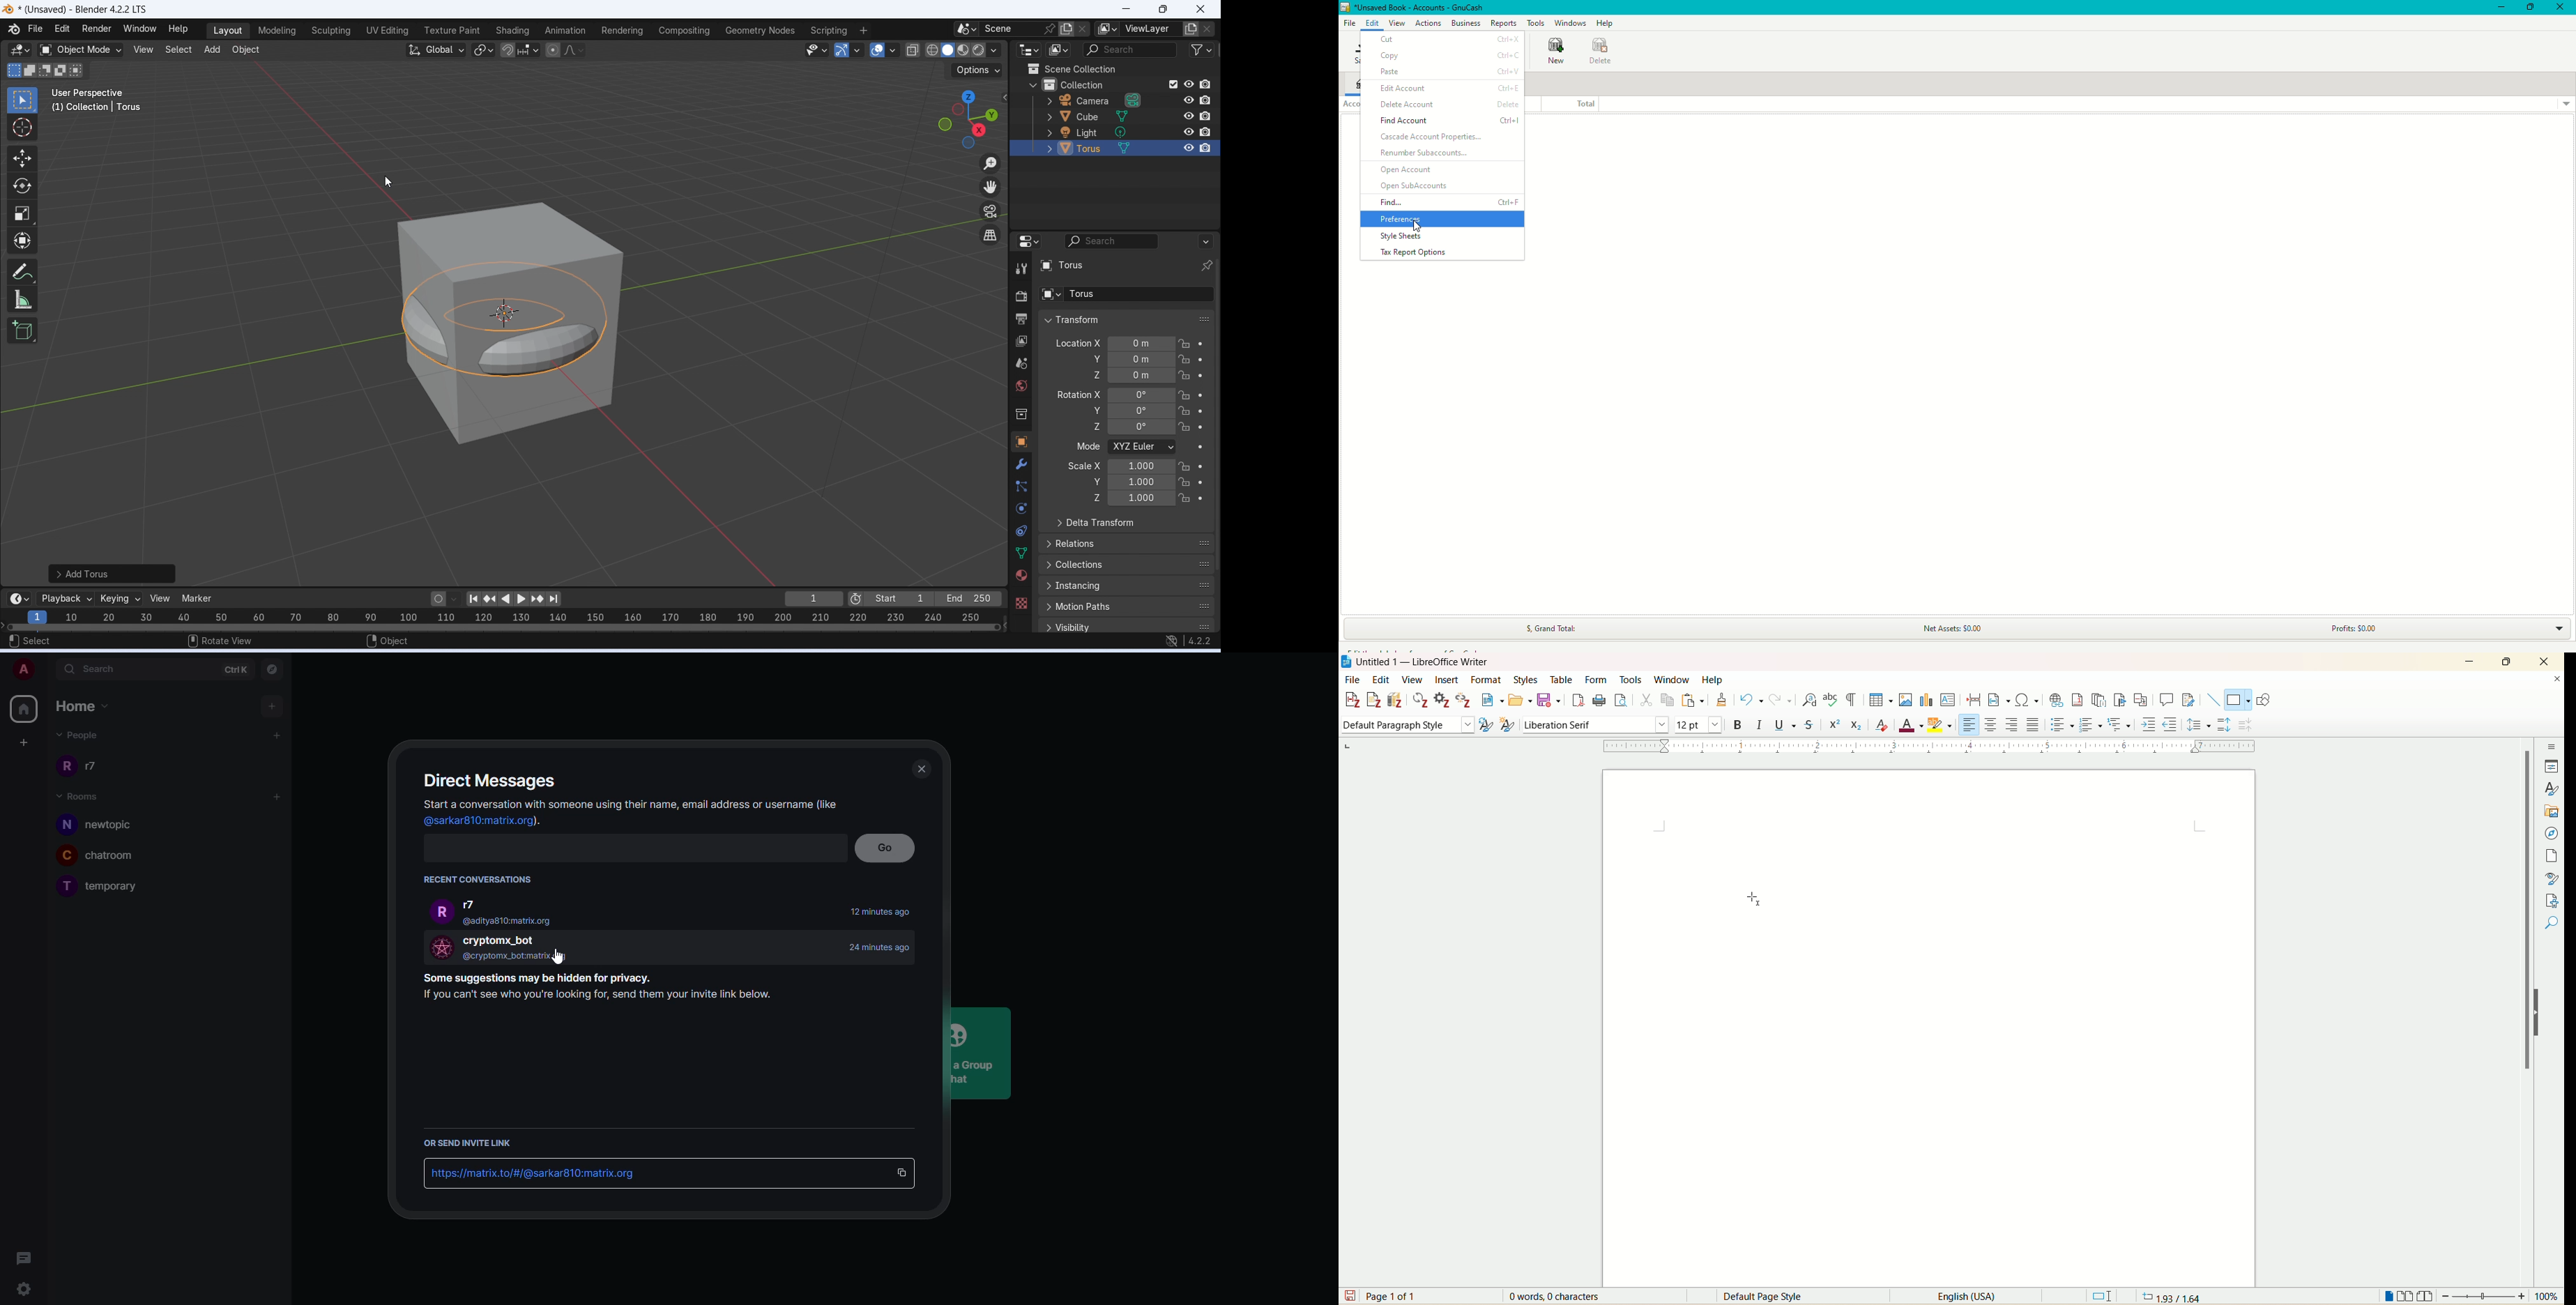 This screenshot has width=2576, height=1316. What do you see at coordinates (1395, 23) in the screenshot?
I see `View` at bounding box center [1395, 23].